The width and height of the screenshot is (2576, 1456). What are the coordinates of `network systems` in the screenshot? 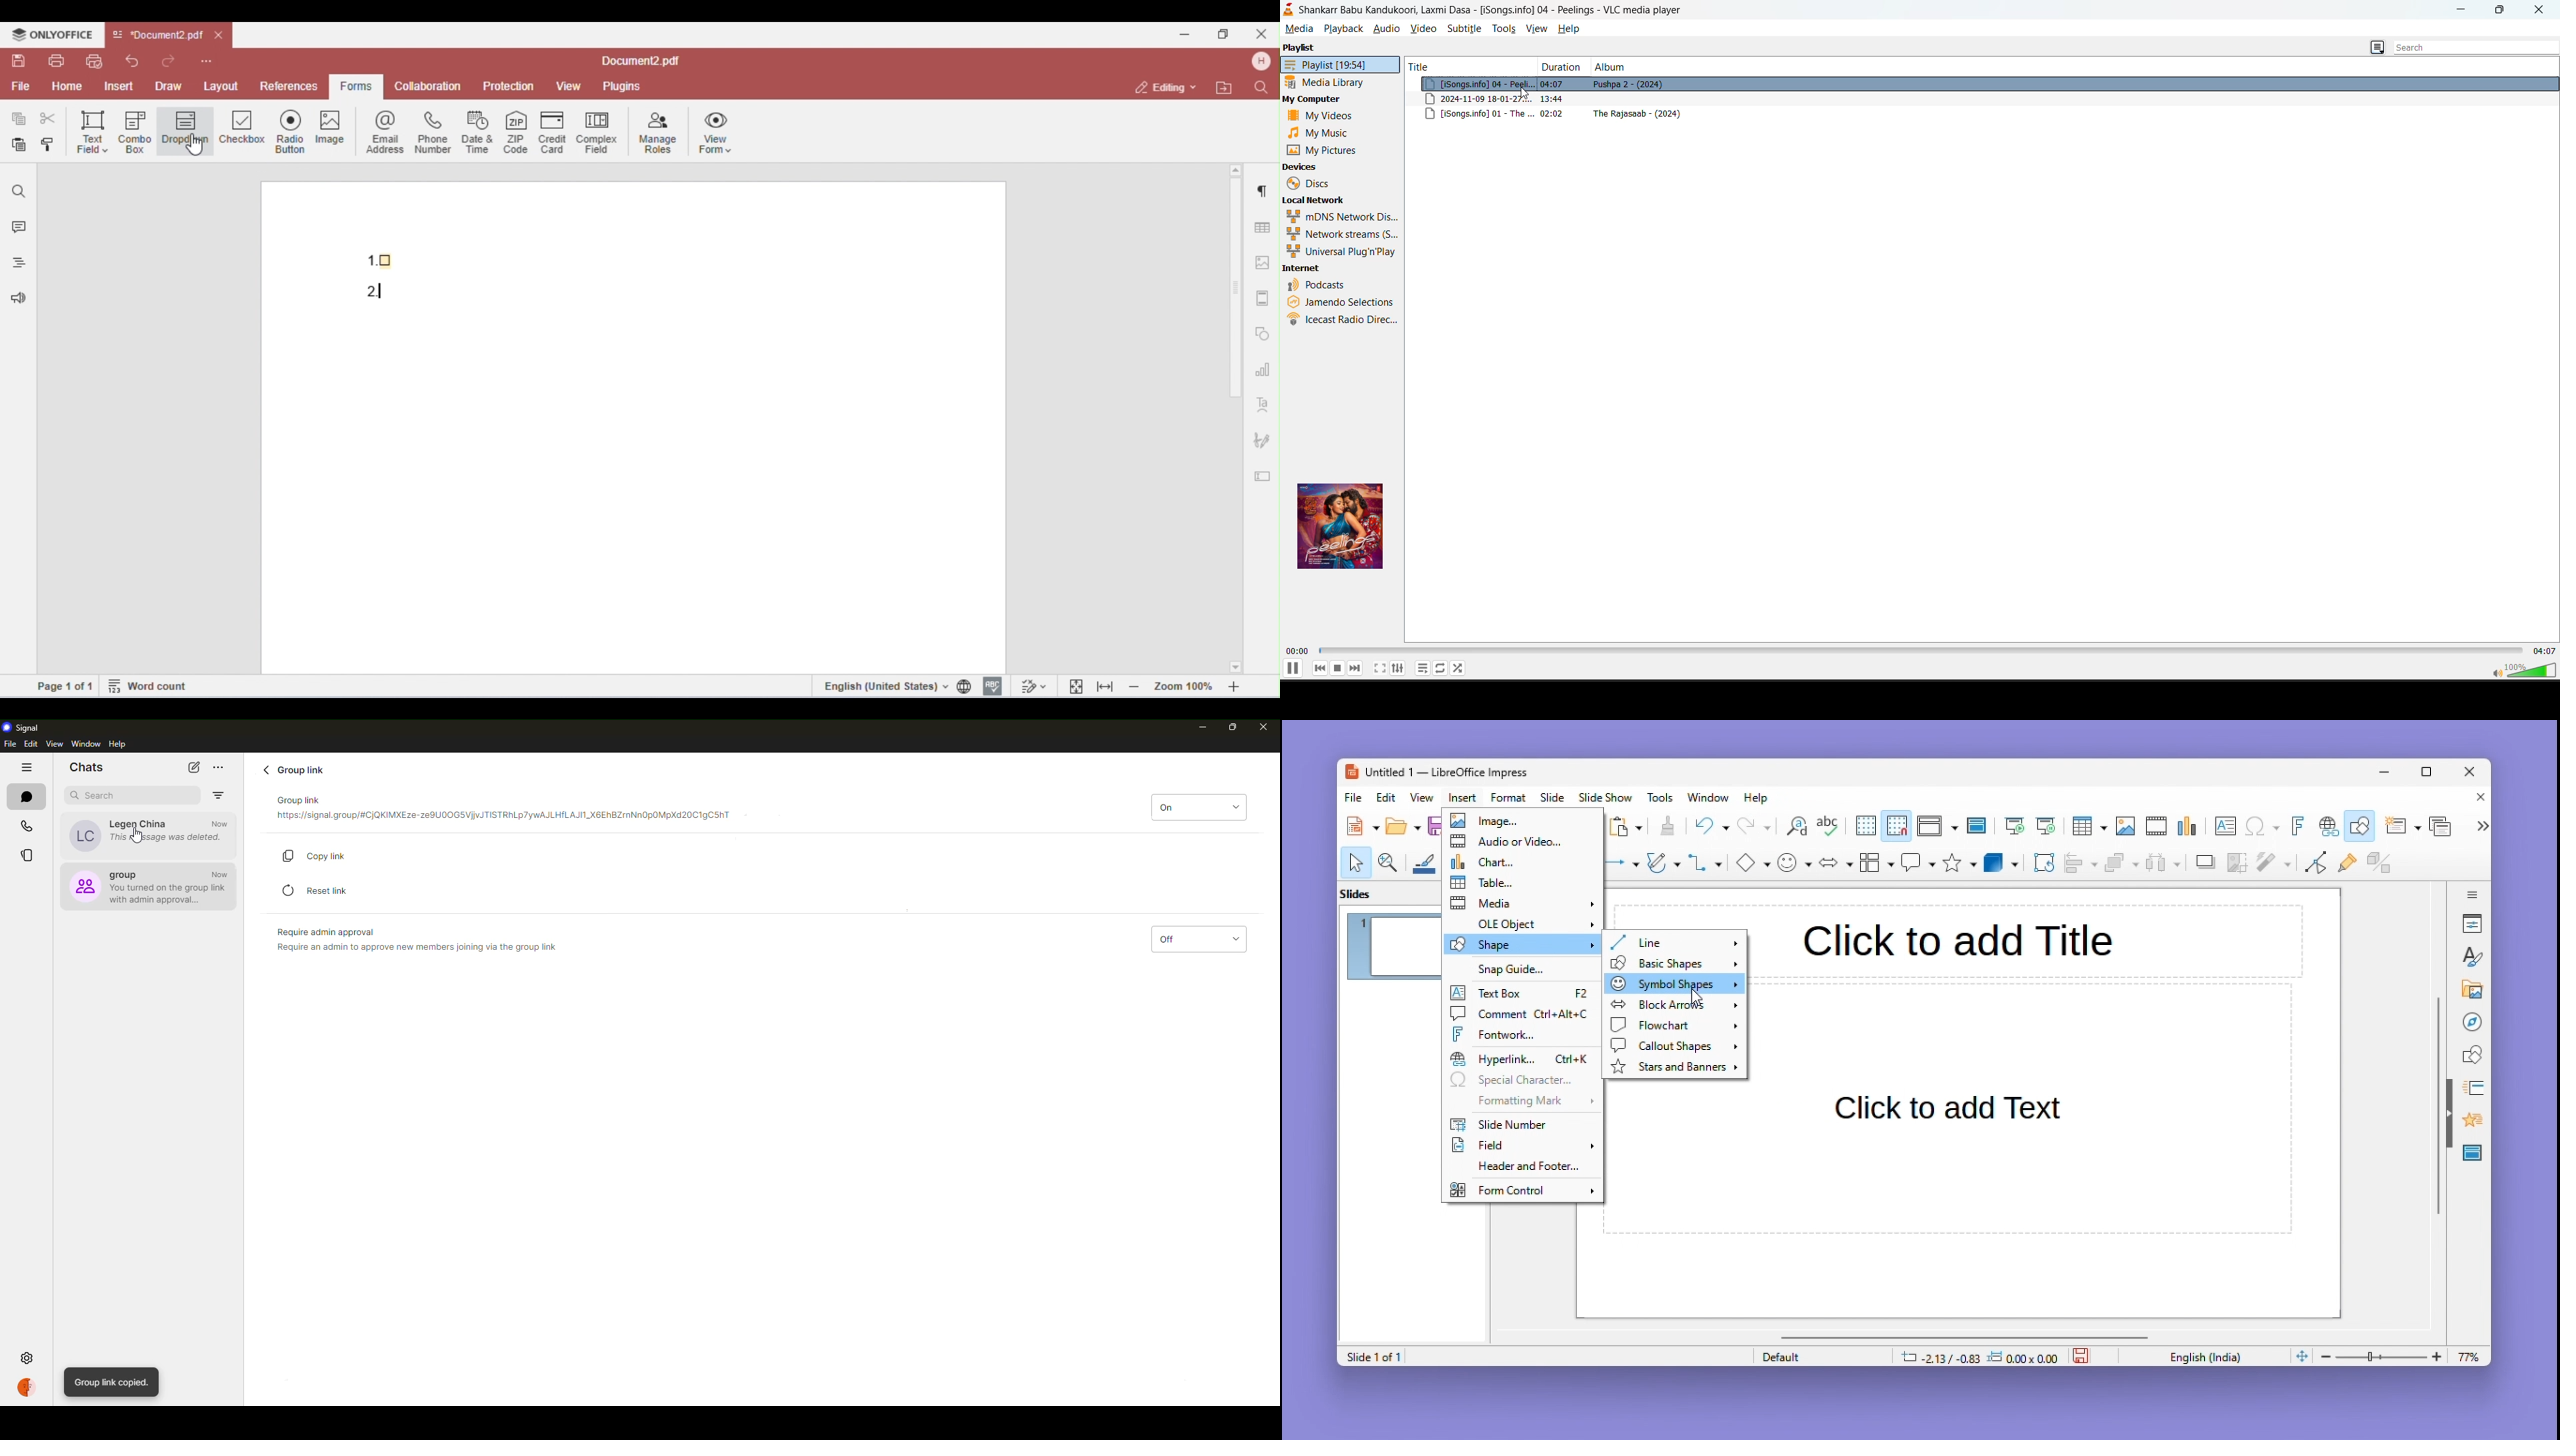 It's located at (1340, 233).